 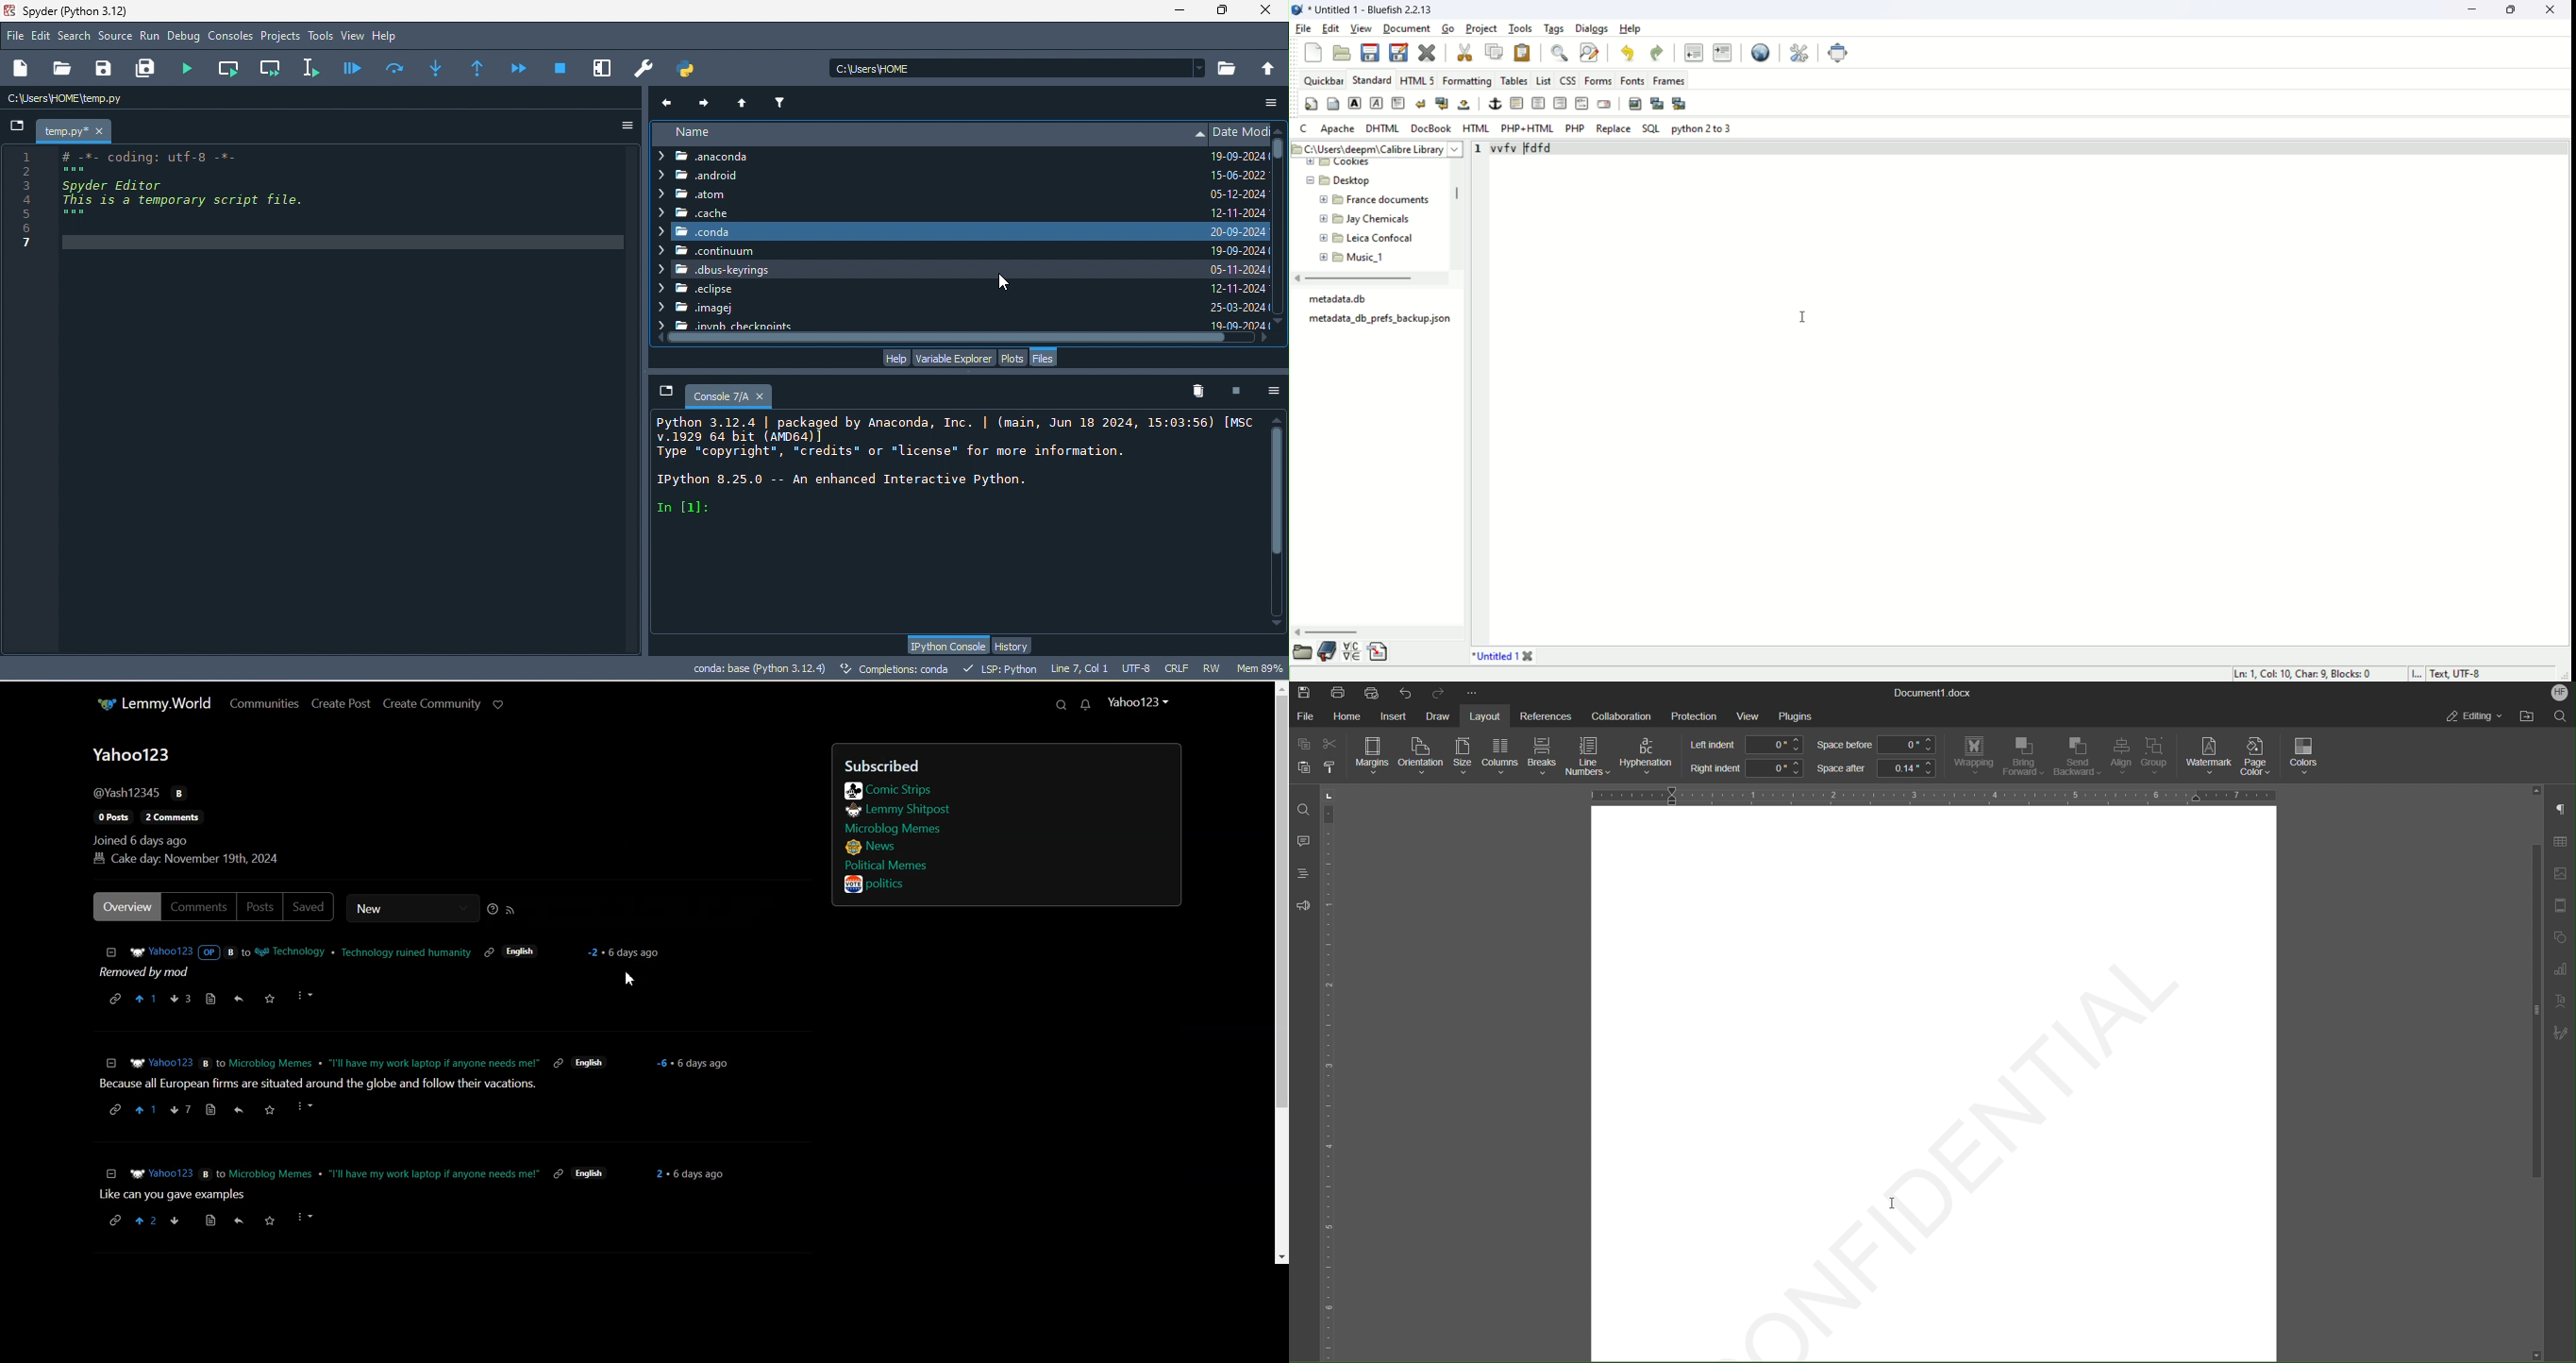 I want to click on Orientation, so click(x=1422, y=757).